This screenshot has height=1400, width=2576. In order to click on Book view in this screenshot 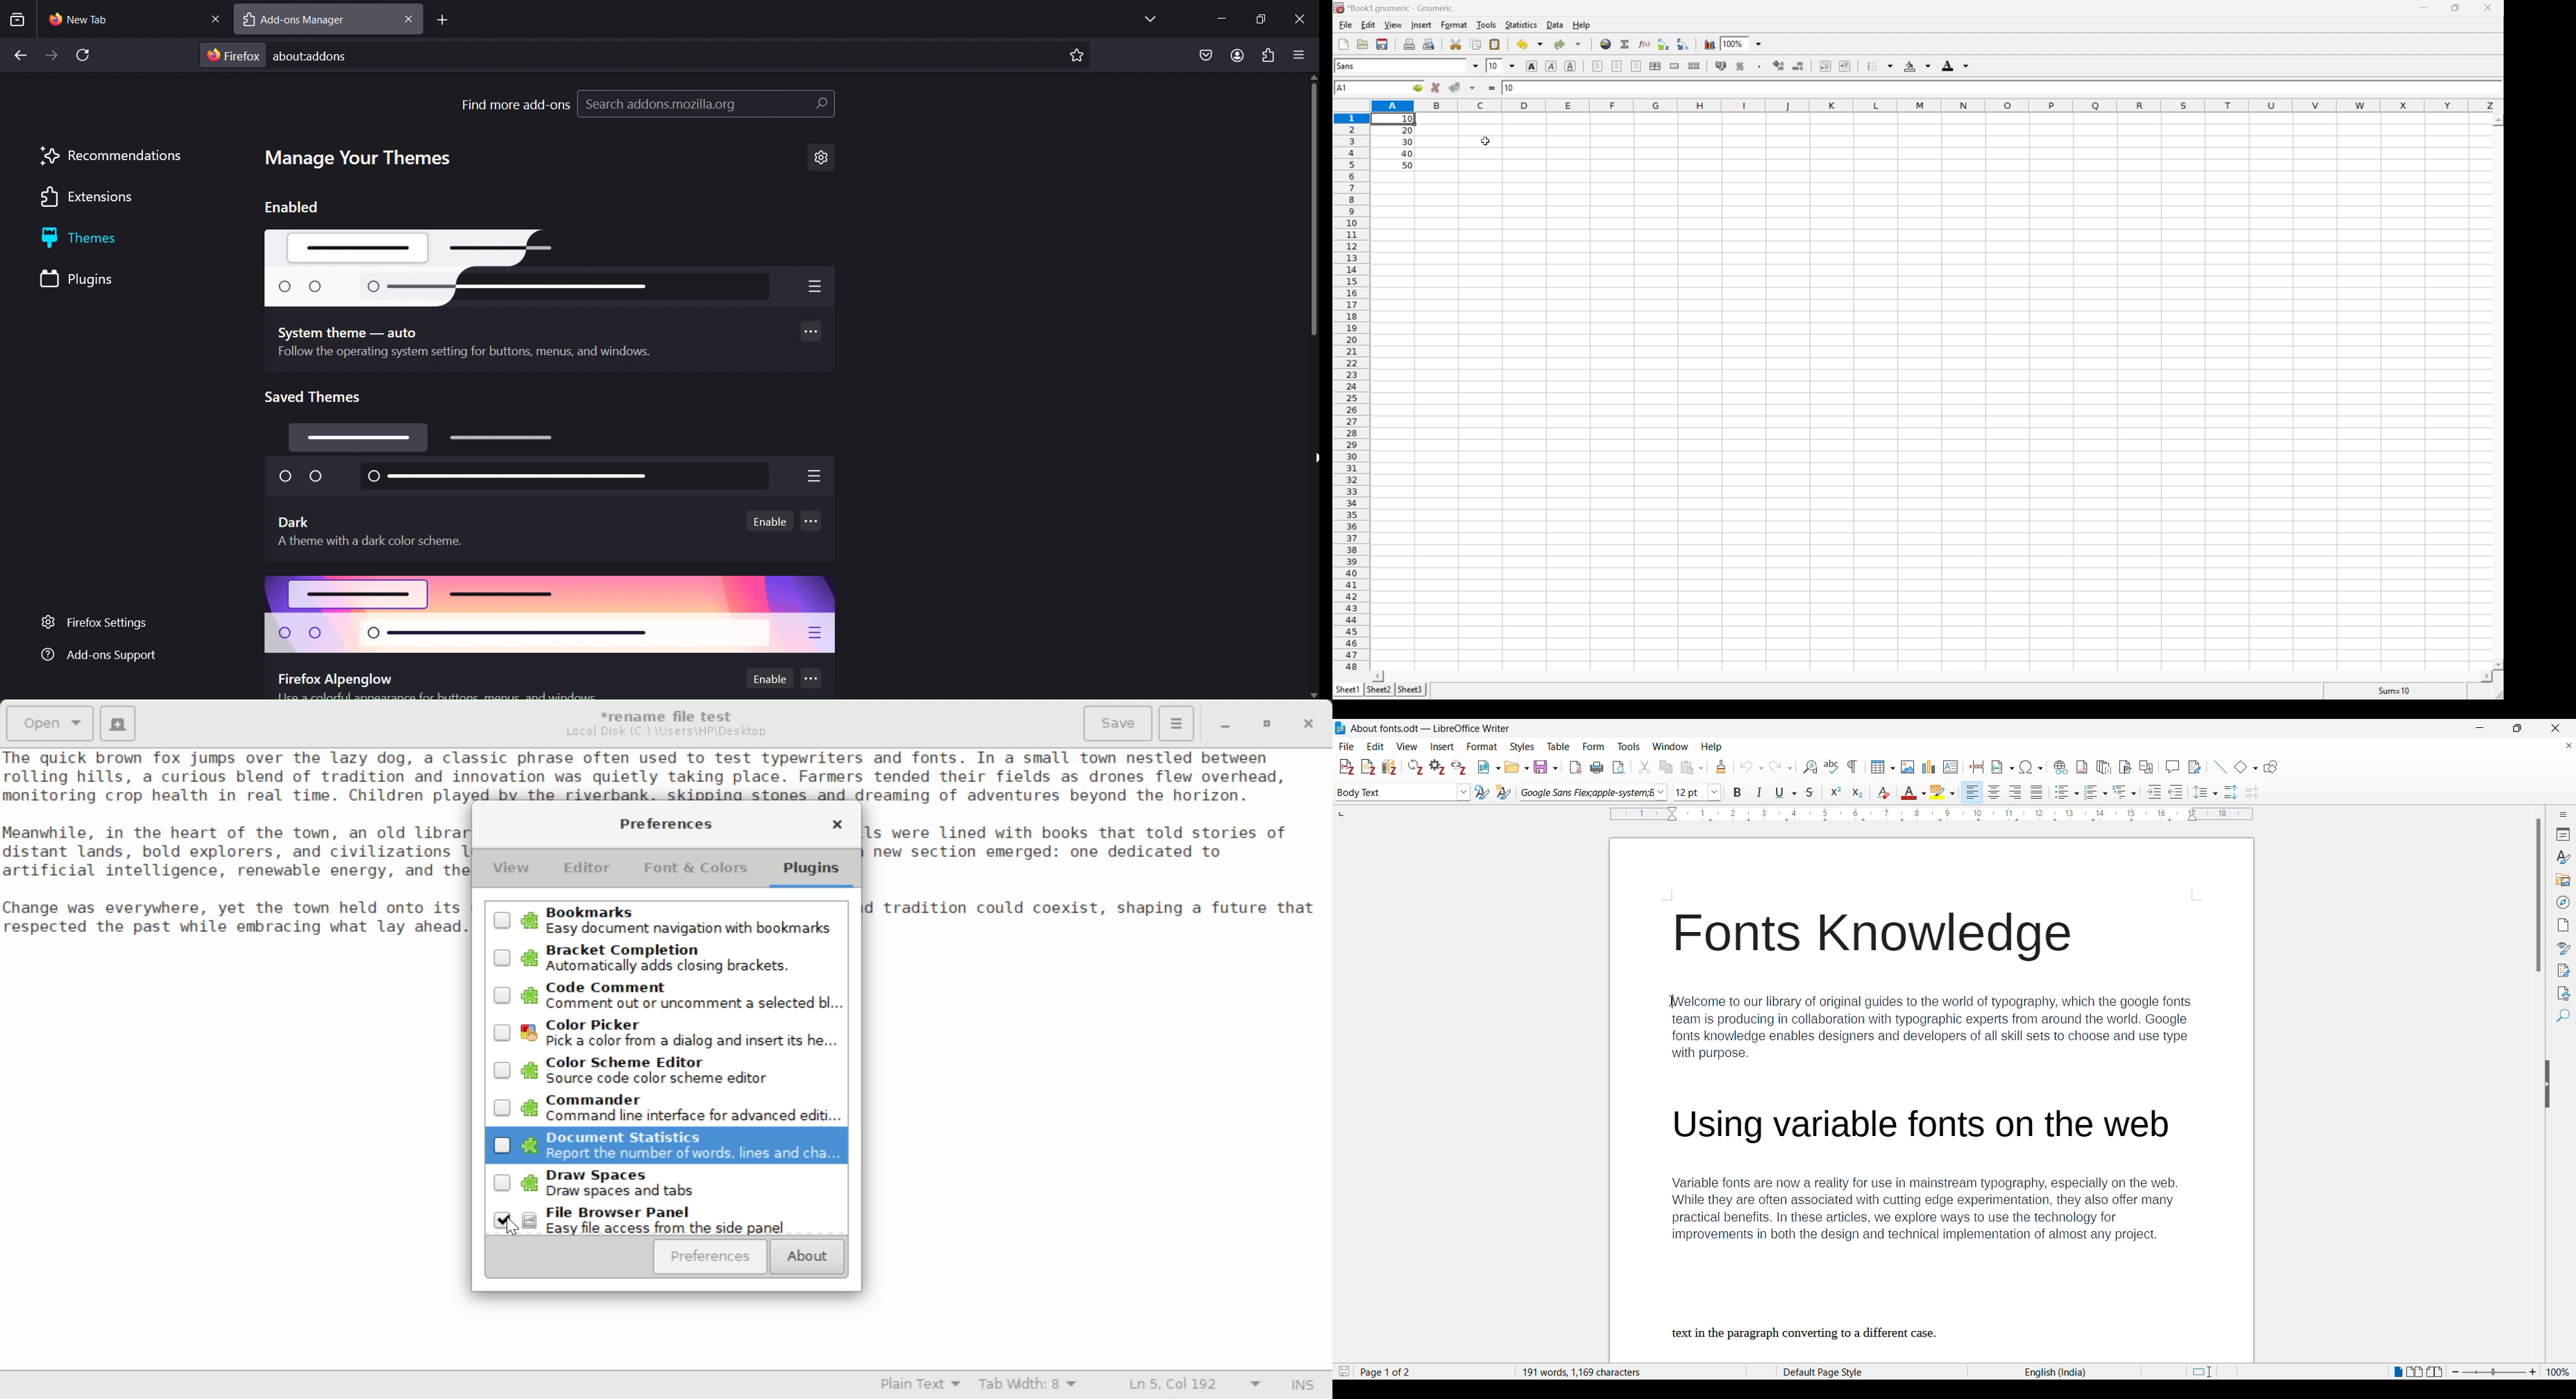, I will do `click(2435, 1372)`.